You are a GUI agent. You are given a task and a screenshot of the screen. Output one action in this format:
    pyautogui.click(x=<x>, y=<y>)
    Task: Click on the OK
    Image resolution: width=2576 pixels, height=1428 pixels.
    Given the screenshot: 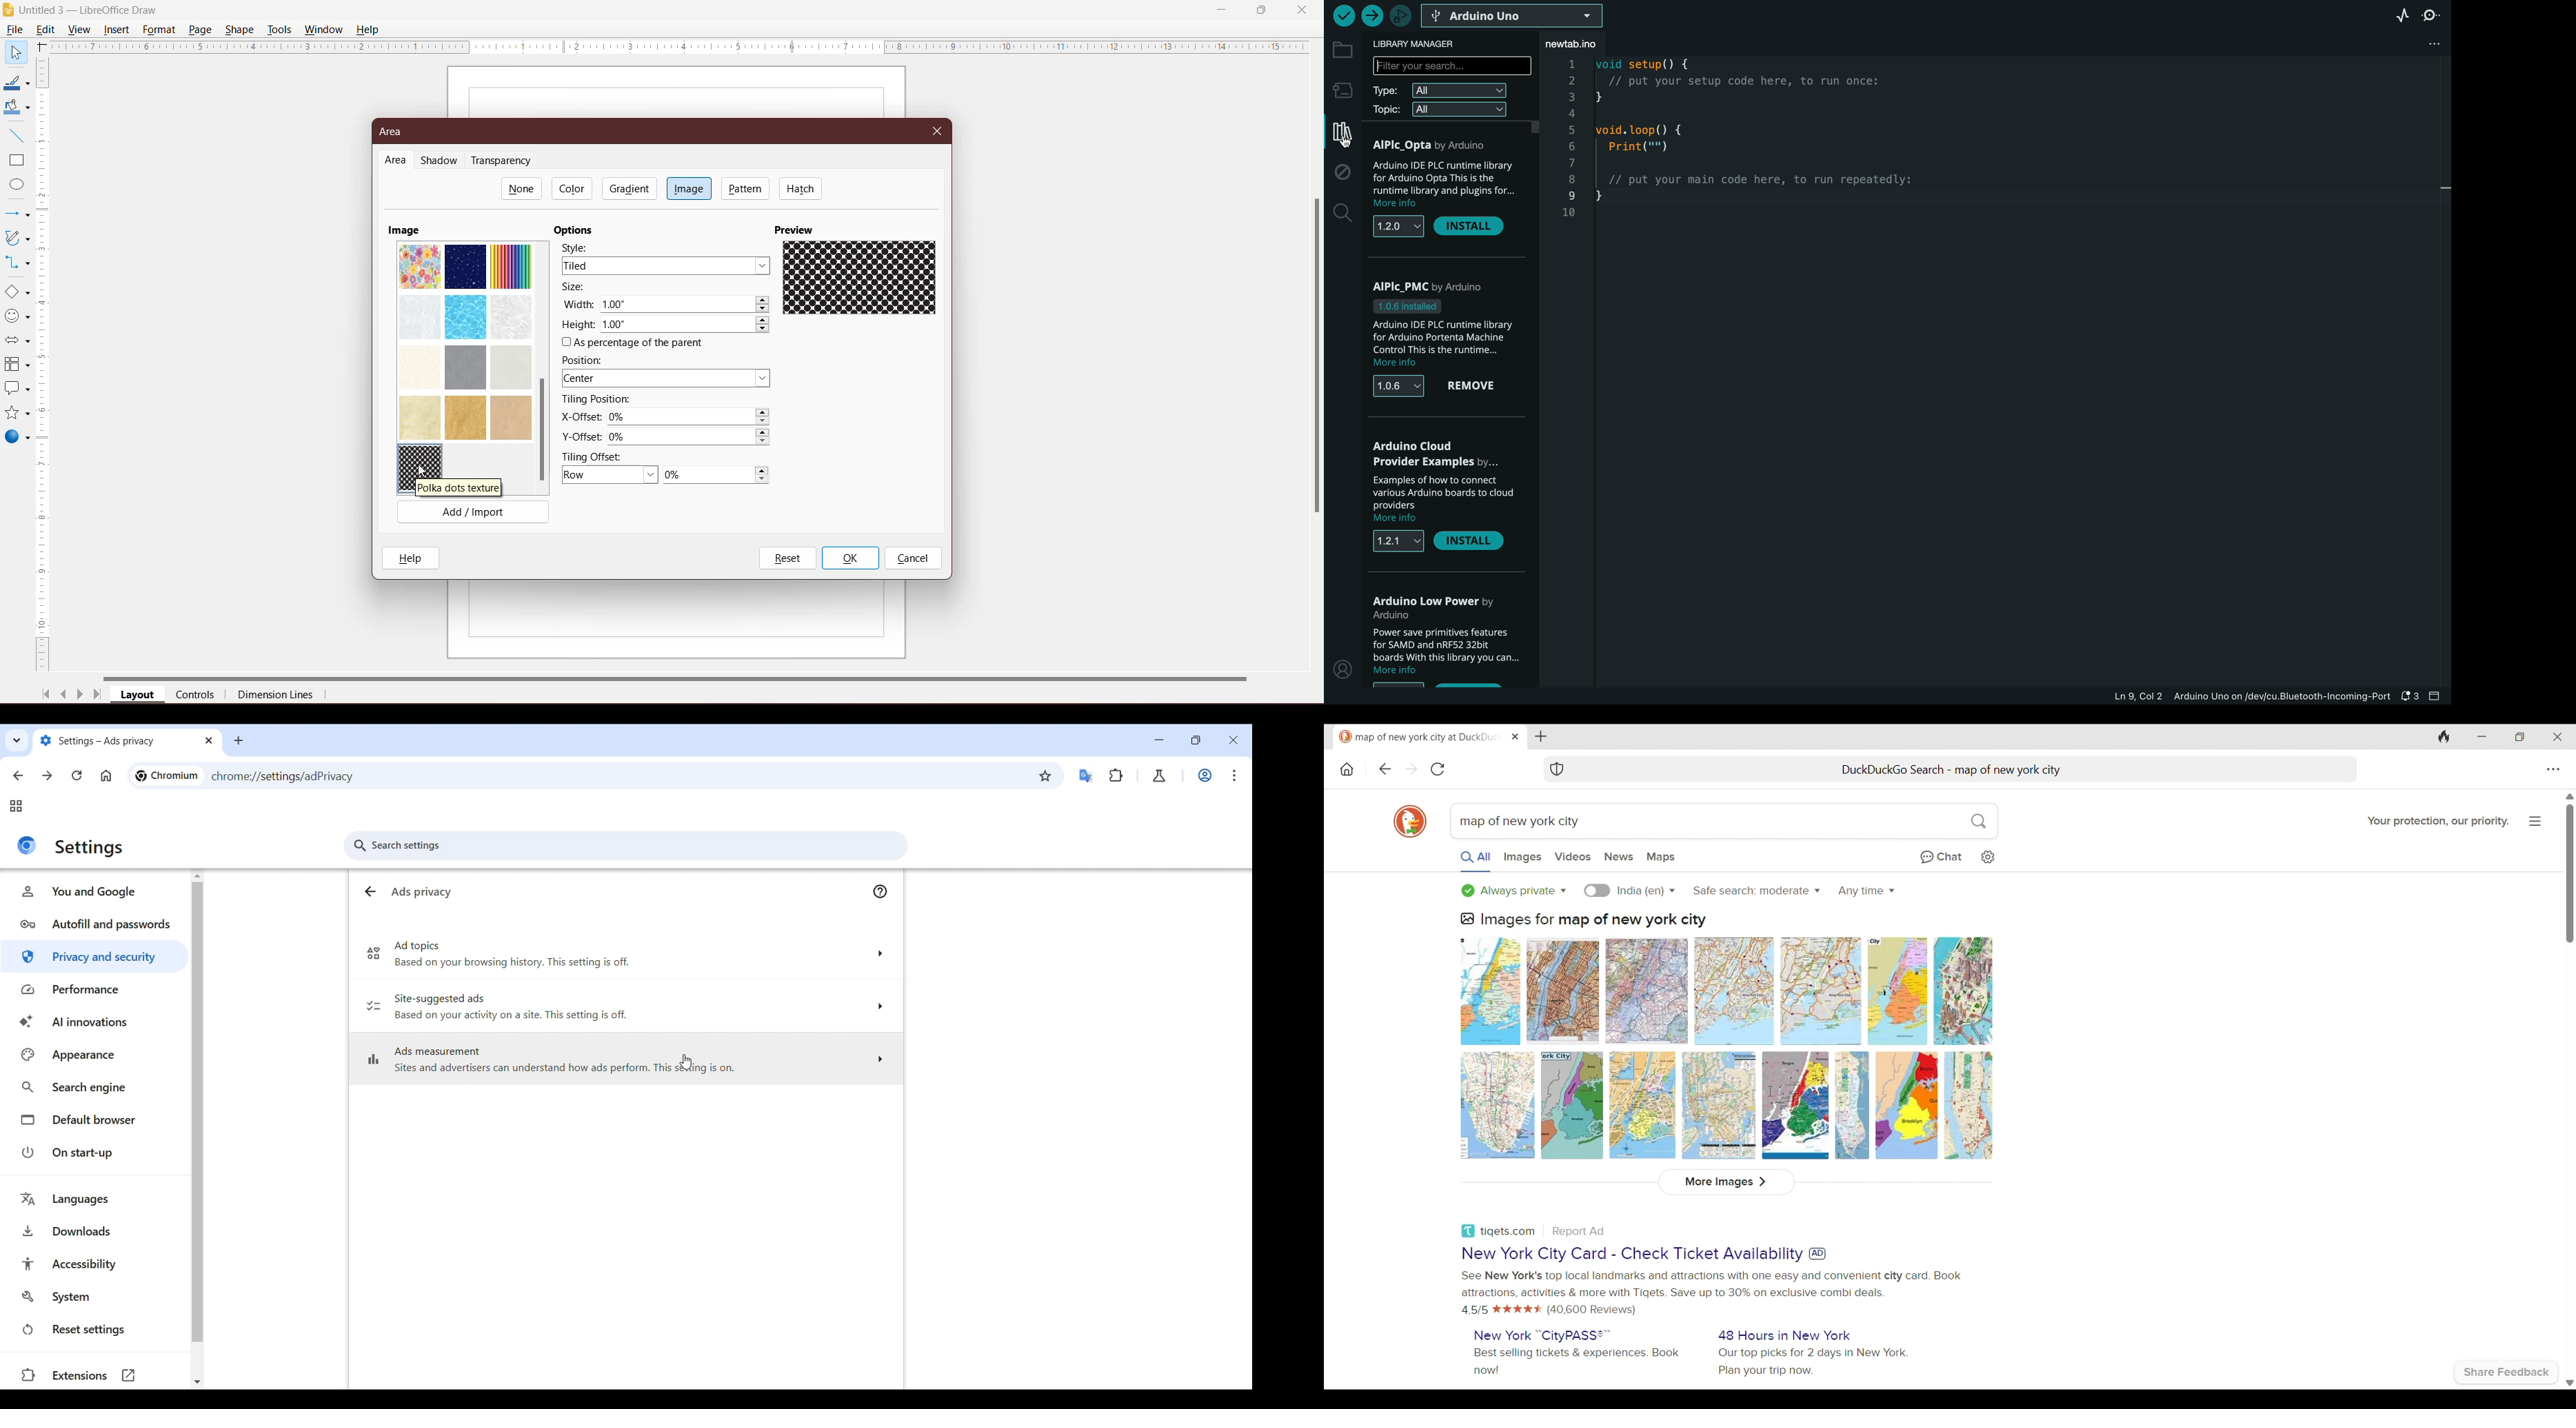 What is the action you would take?
    pyautogui.click(x=849, y=558)
    